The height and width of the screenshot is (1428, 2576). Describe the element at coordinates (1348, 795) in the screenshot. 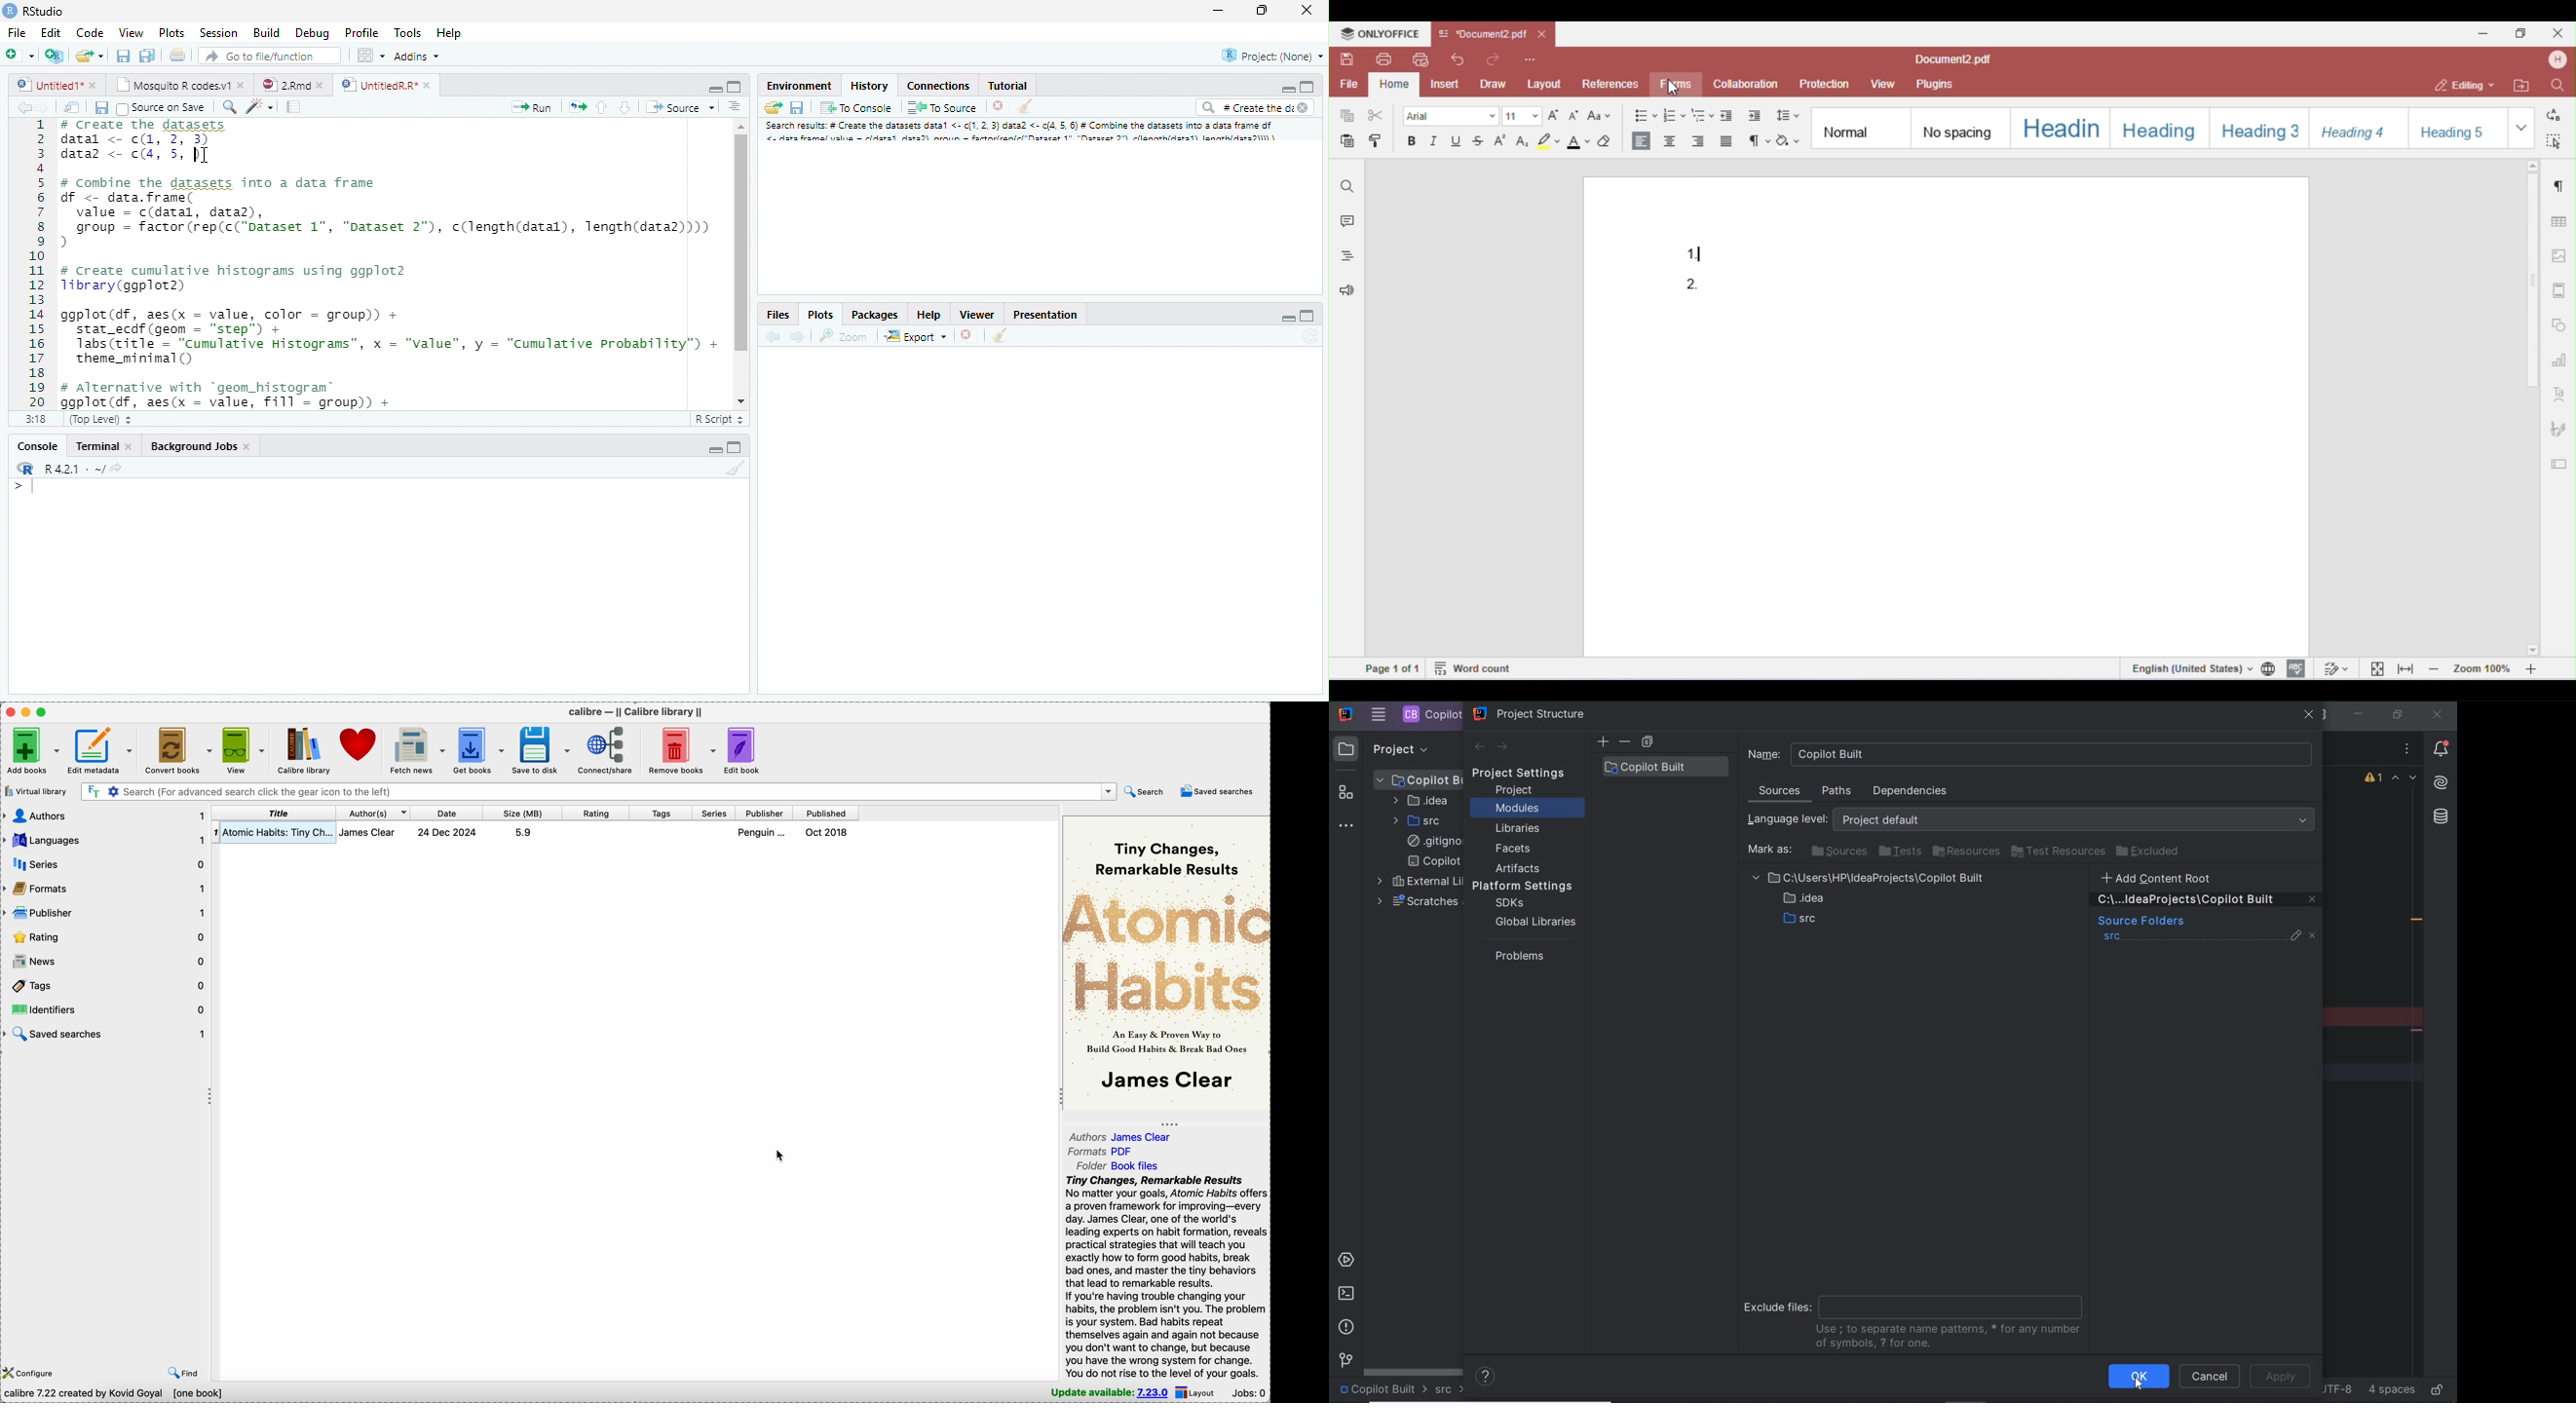

I see `structure` at that location.